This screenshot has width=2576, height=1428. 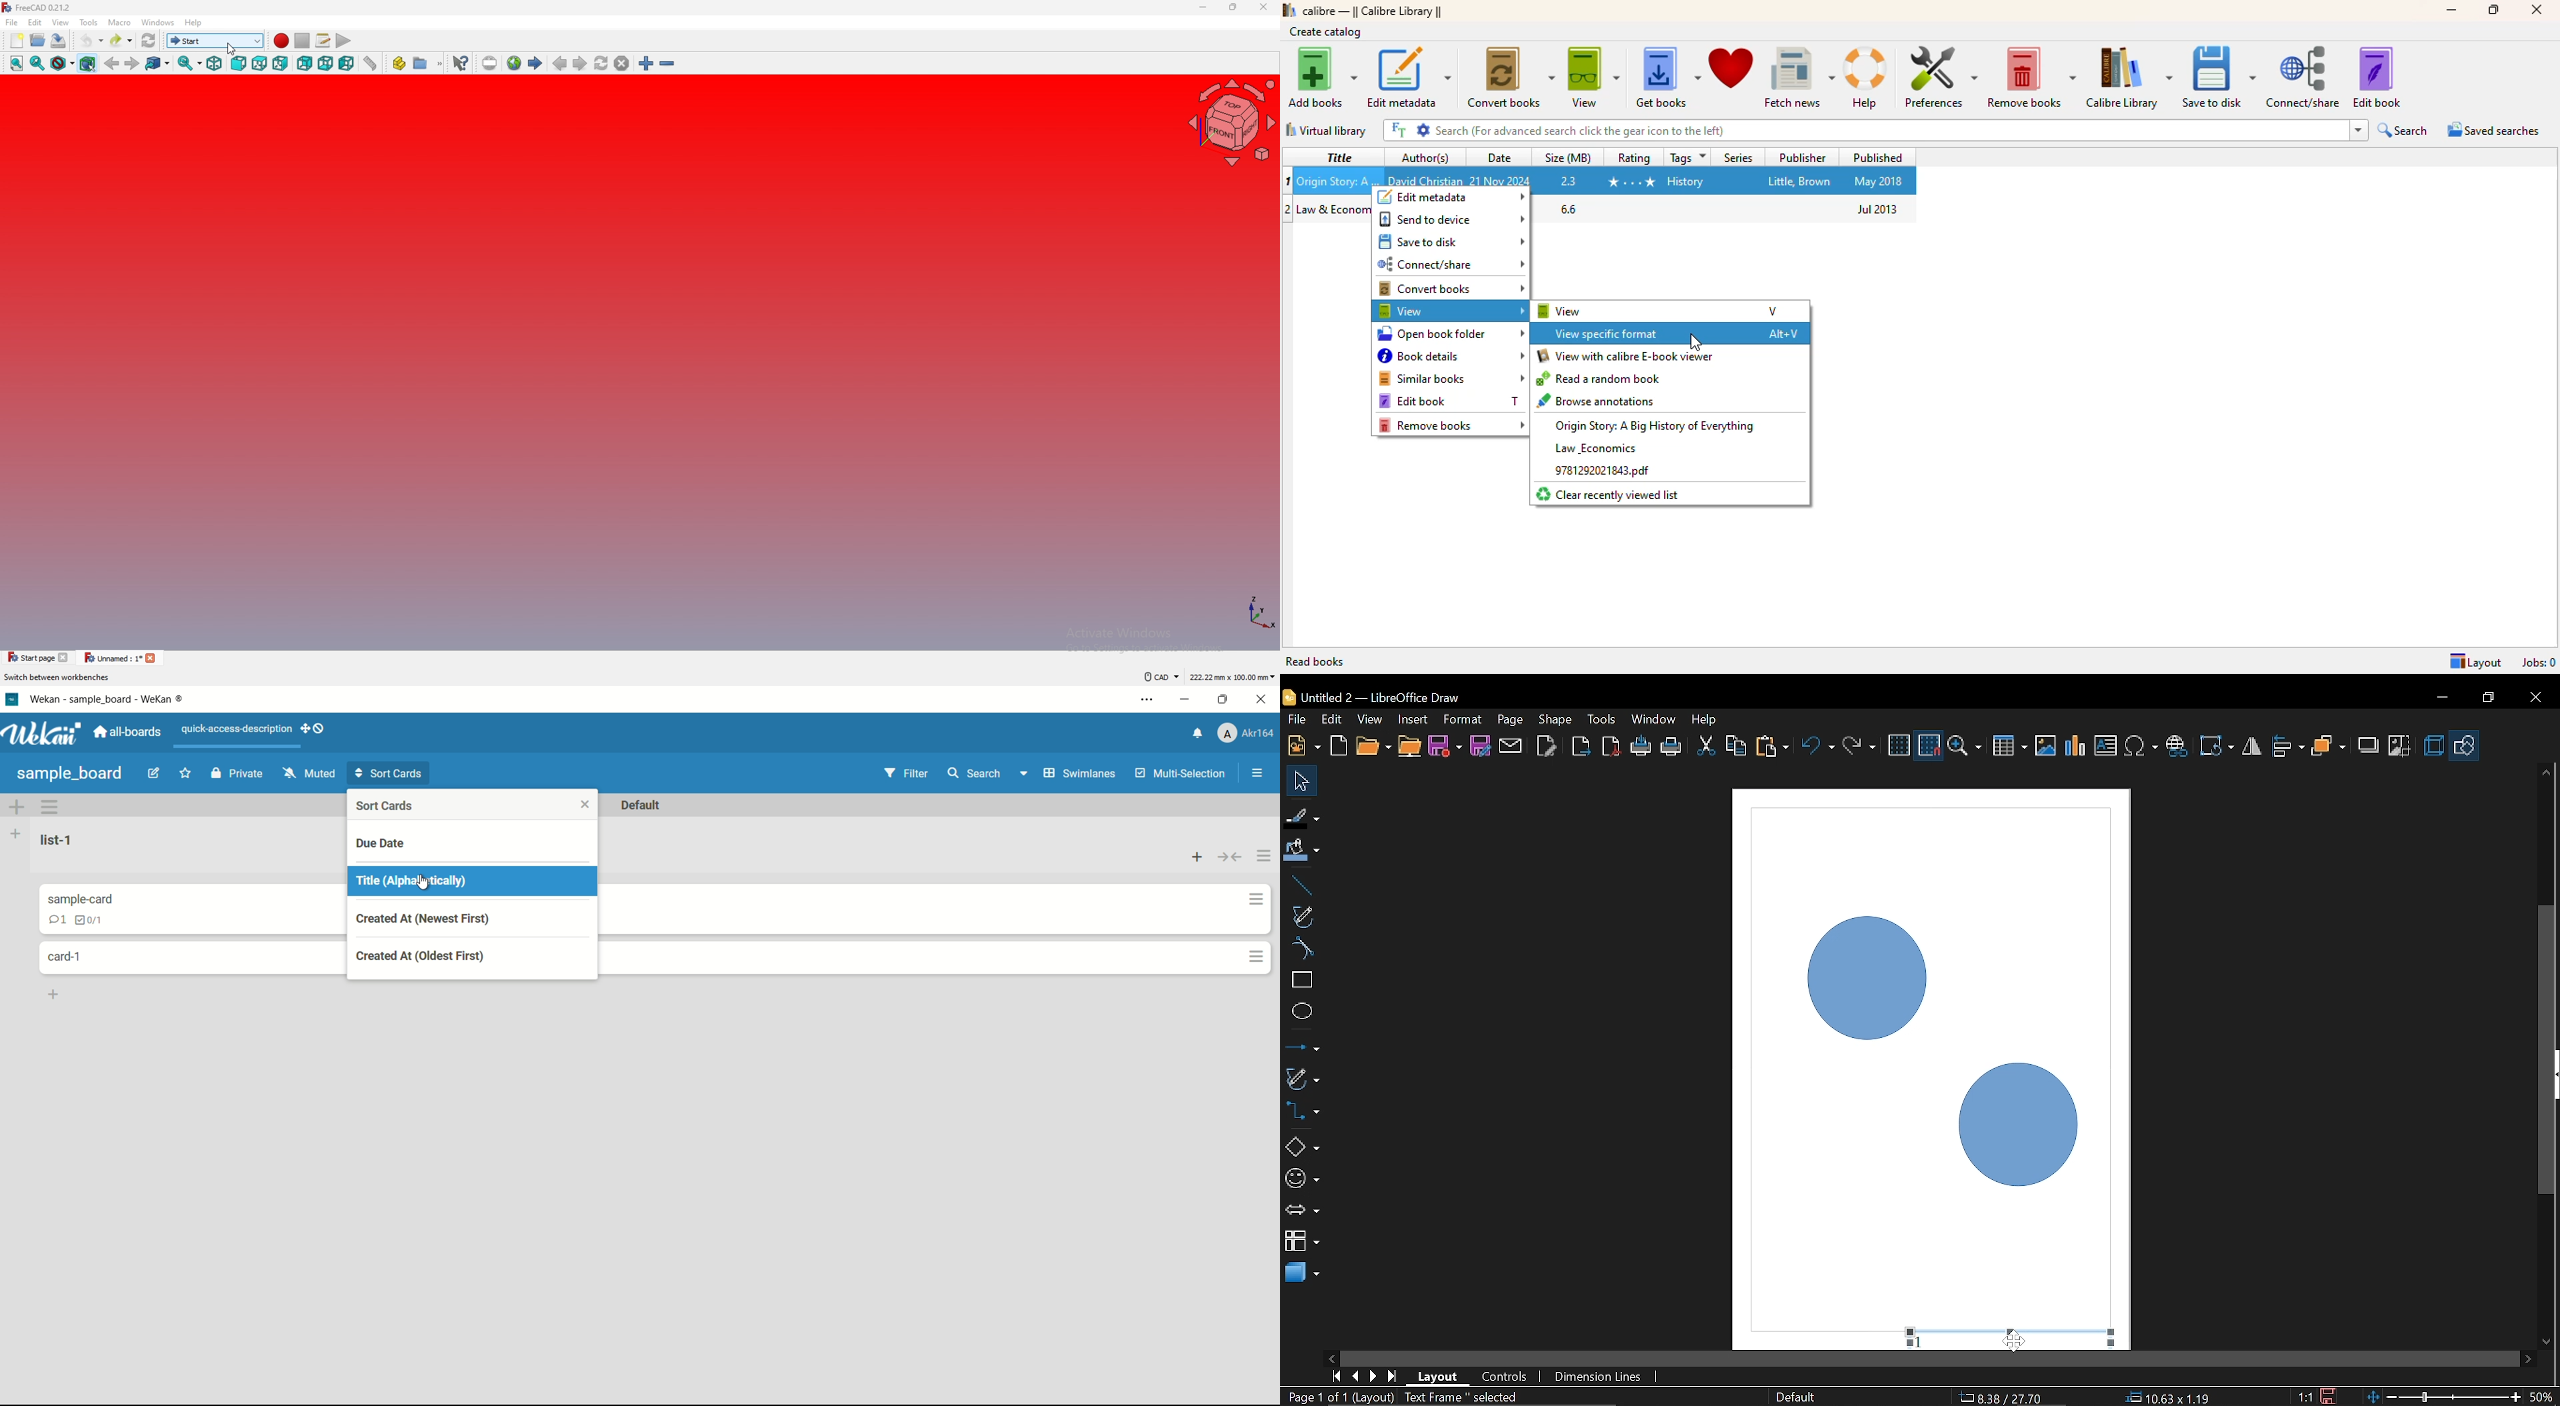 I want to click on title alphabetically, so click(x=413, y=882).